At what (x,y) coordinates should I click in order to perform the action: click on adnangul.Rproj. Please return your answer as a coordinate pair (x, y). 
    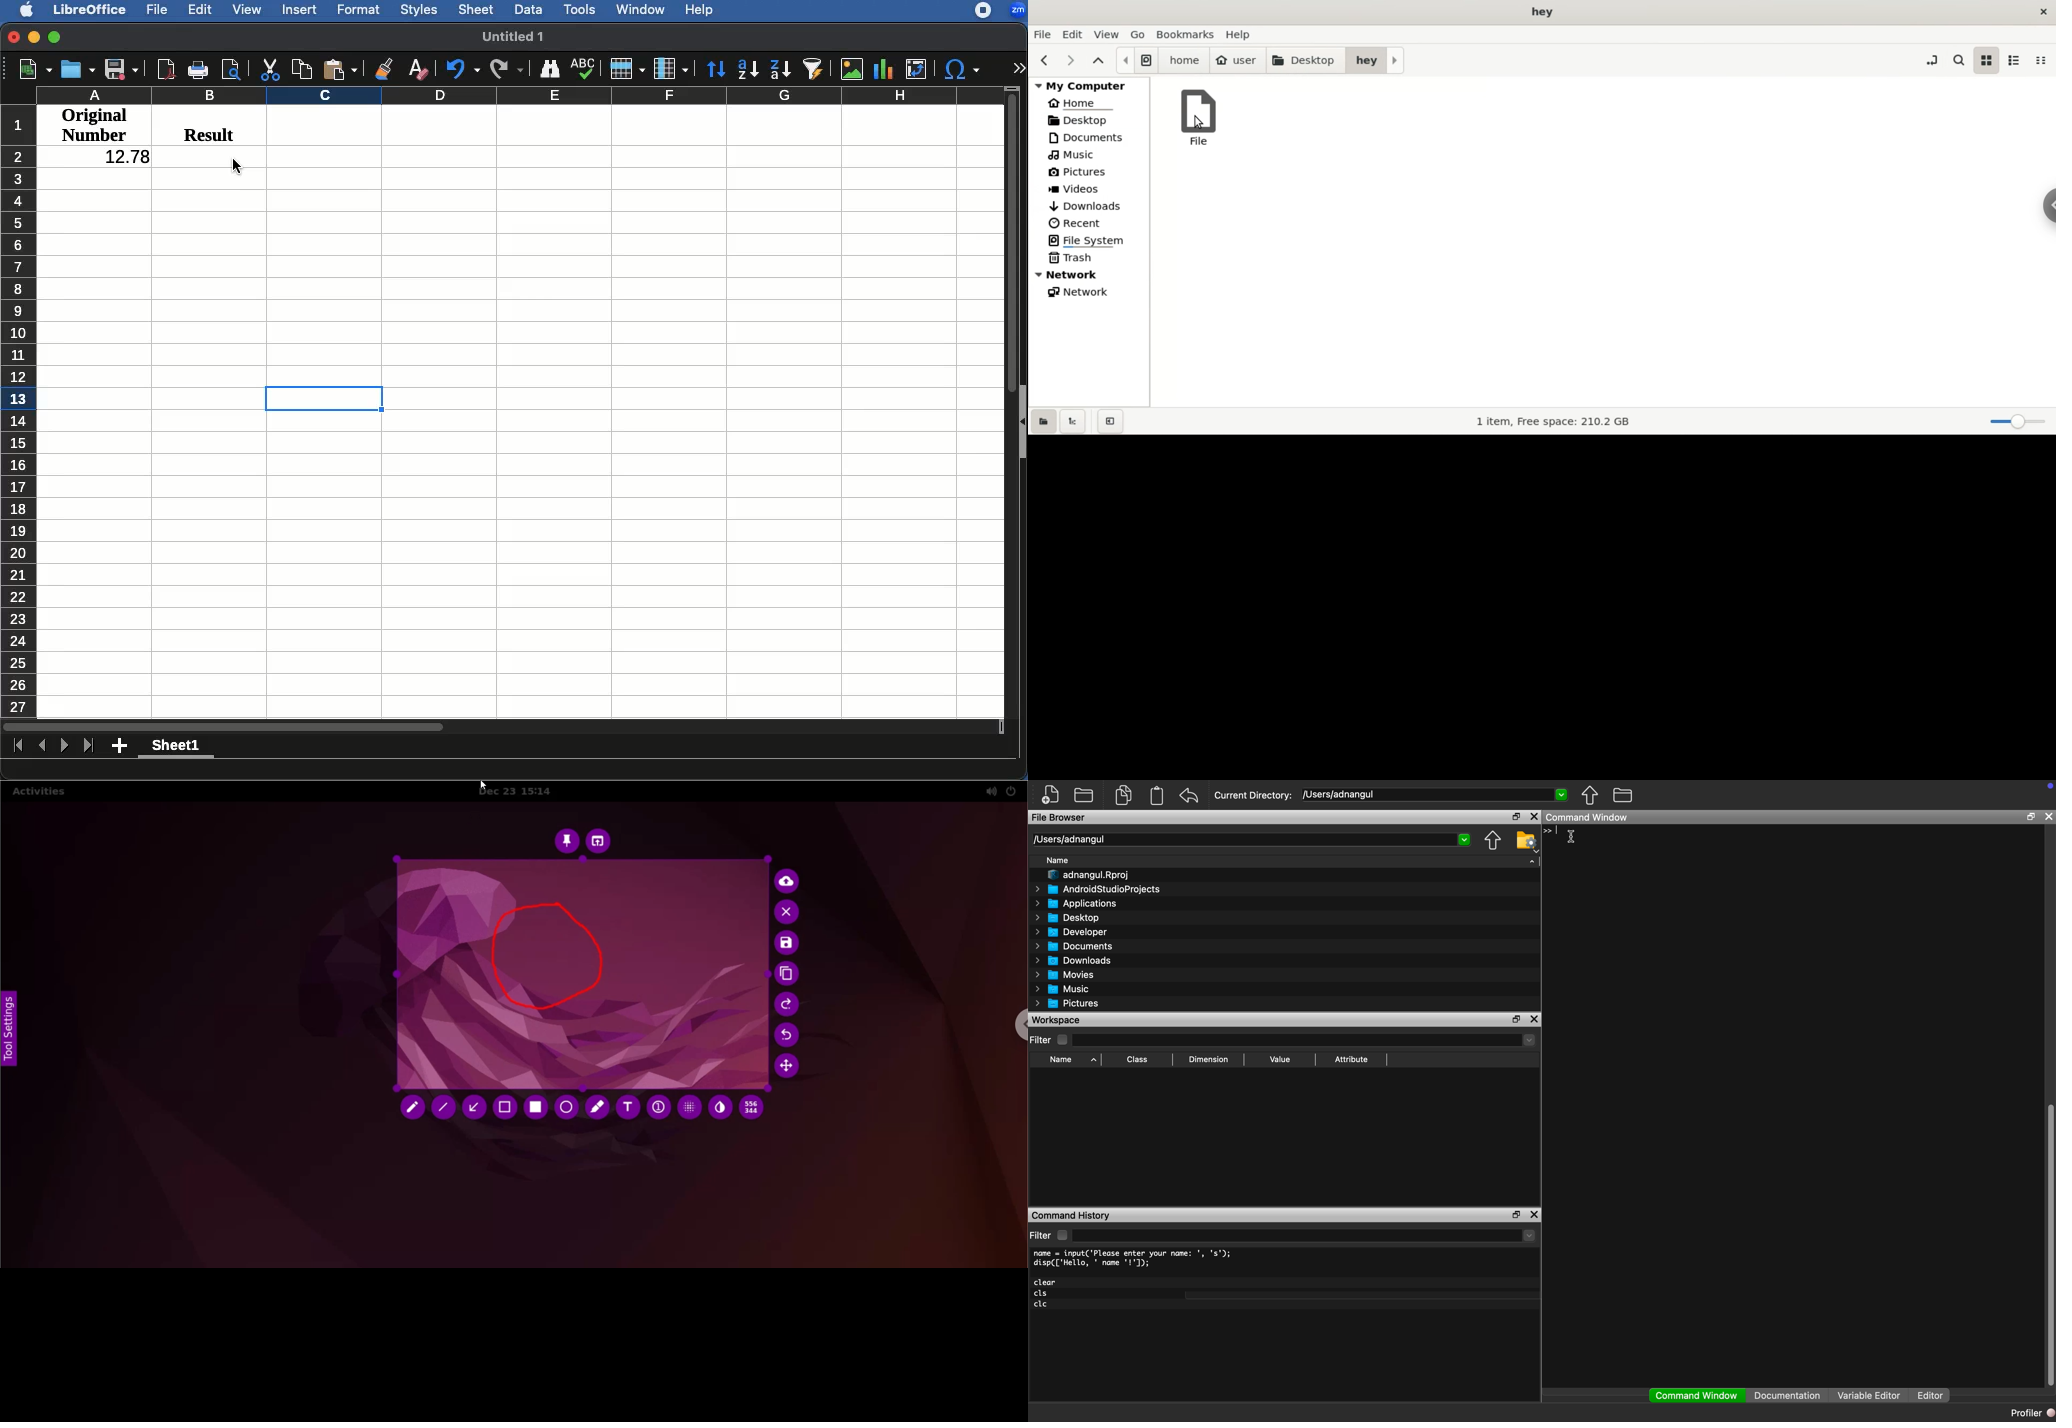
    Looking at the image, I should click on (1090, 875).